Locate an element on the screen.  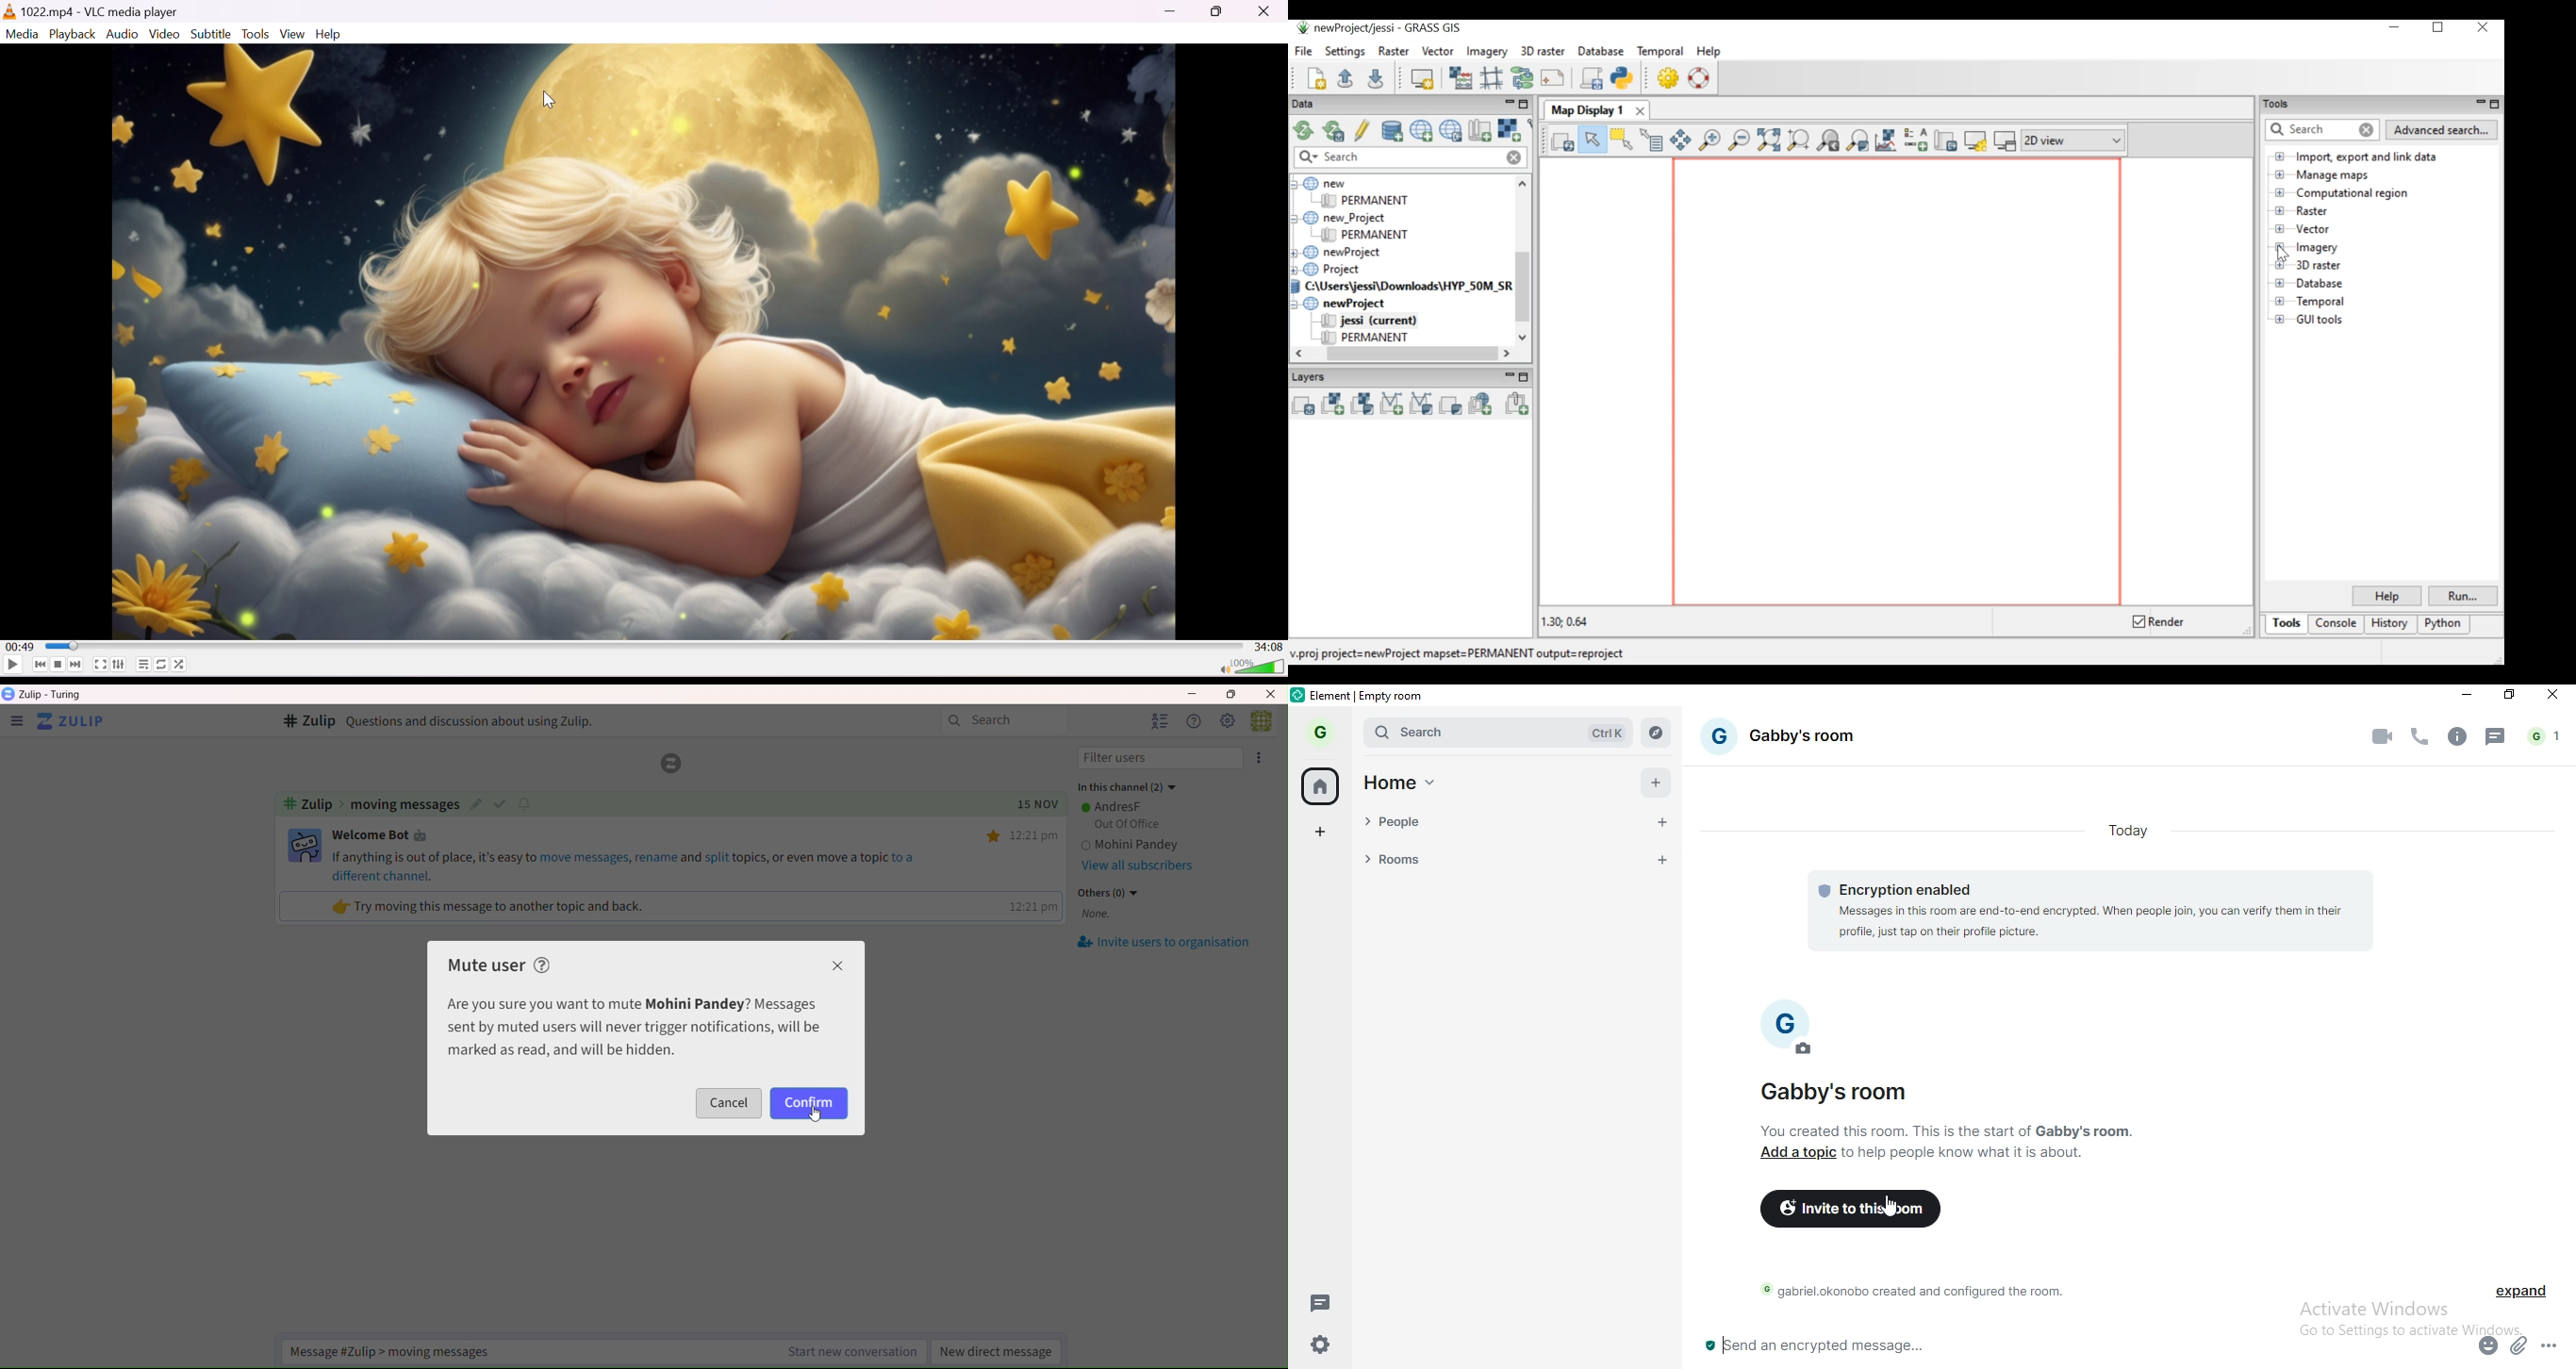
user profile is located at coordinates (306, 845).